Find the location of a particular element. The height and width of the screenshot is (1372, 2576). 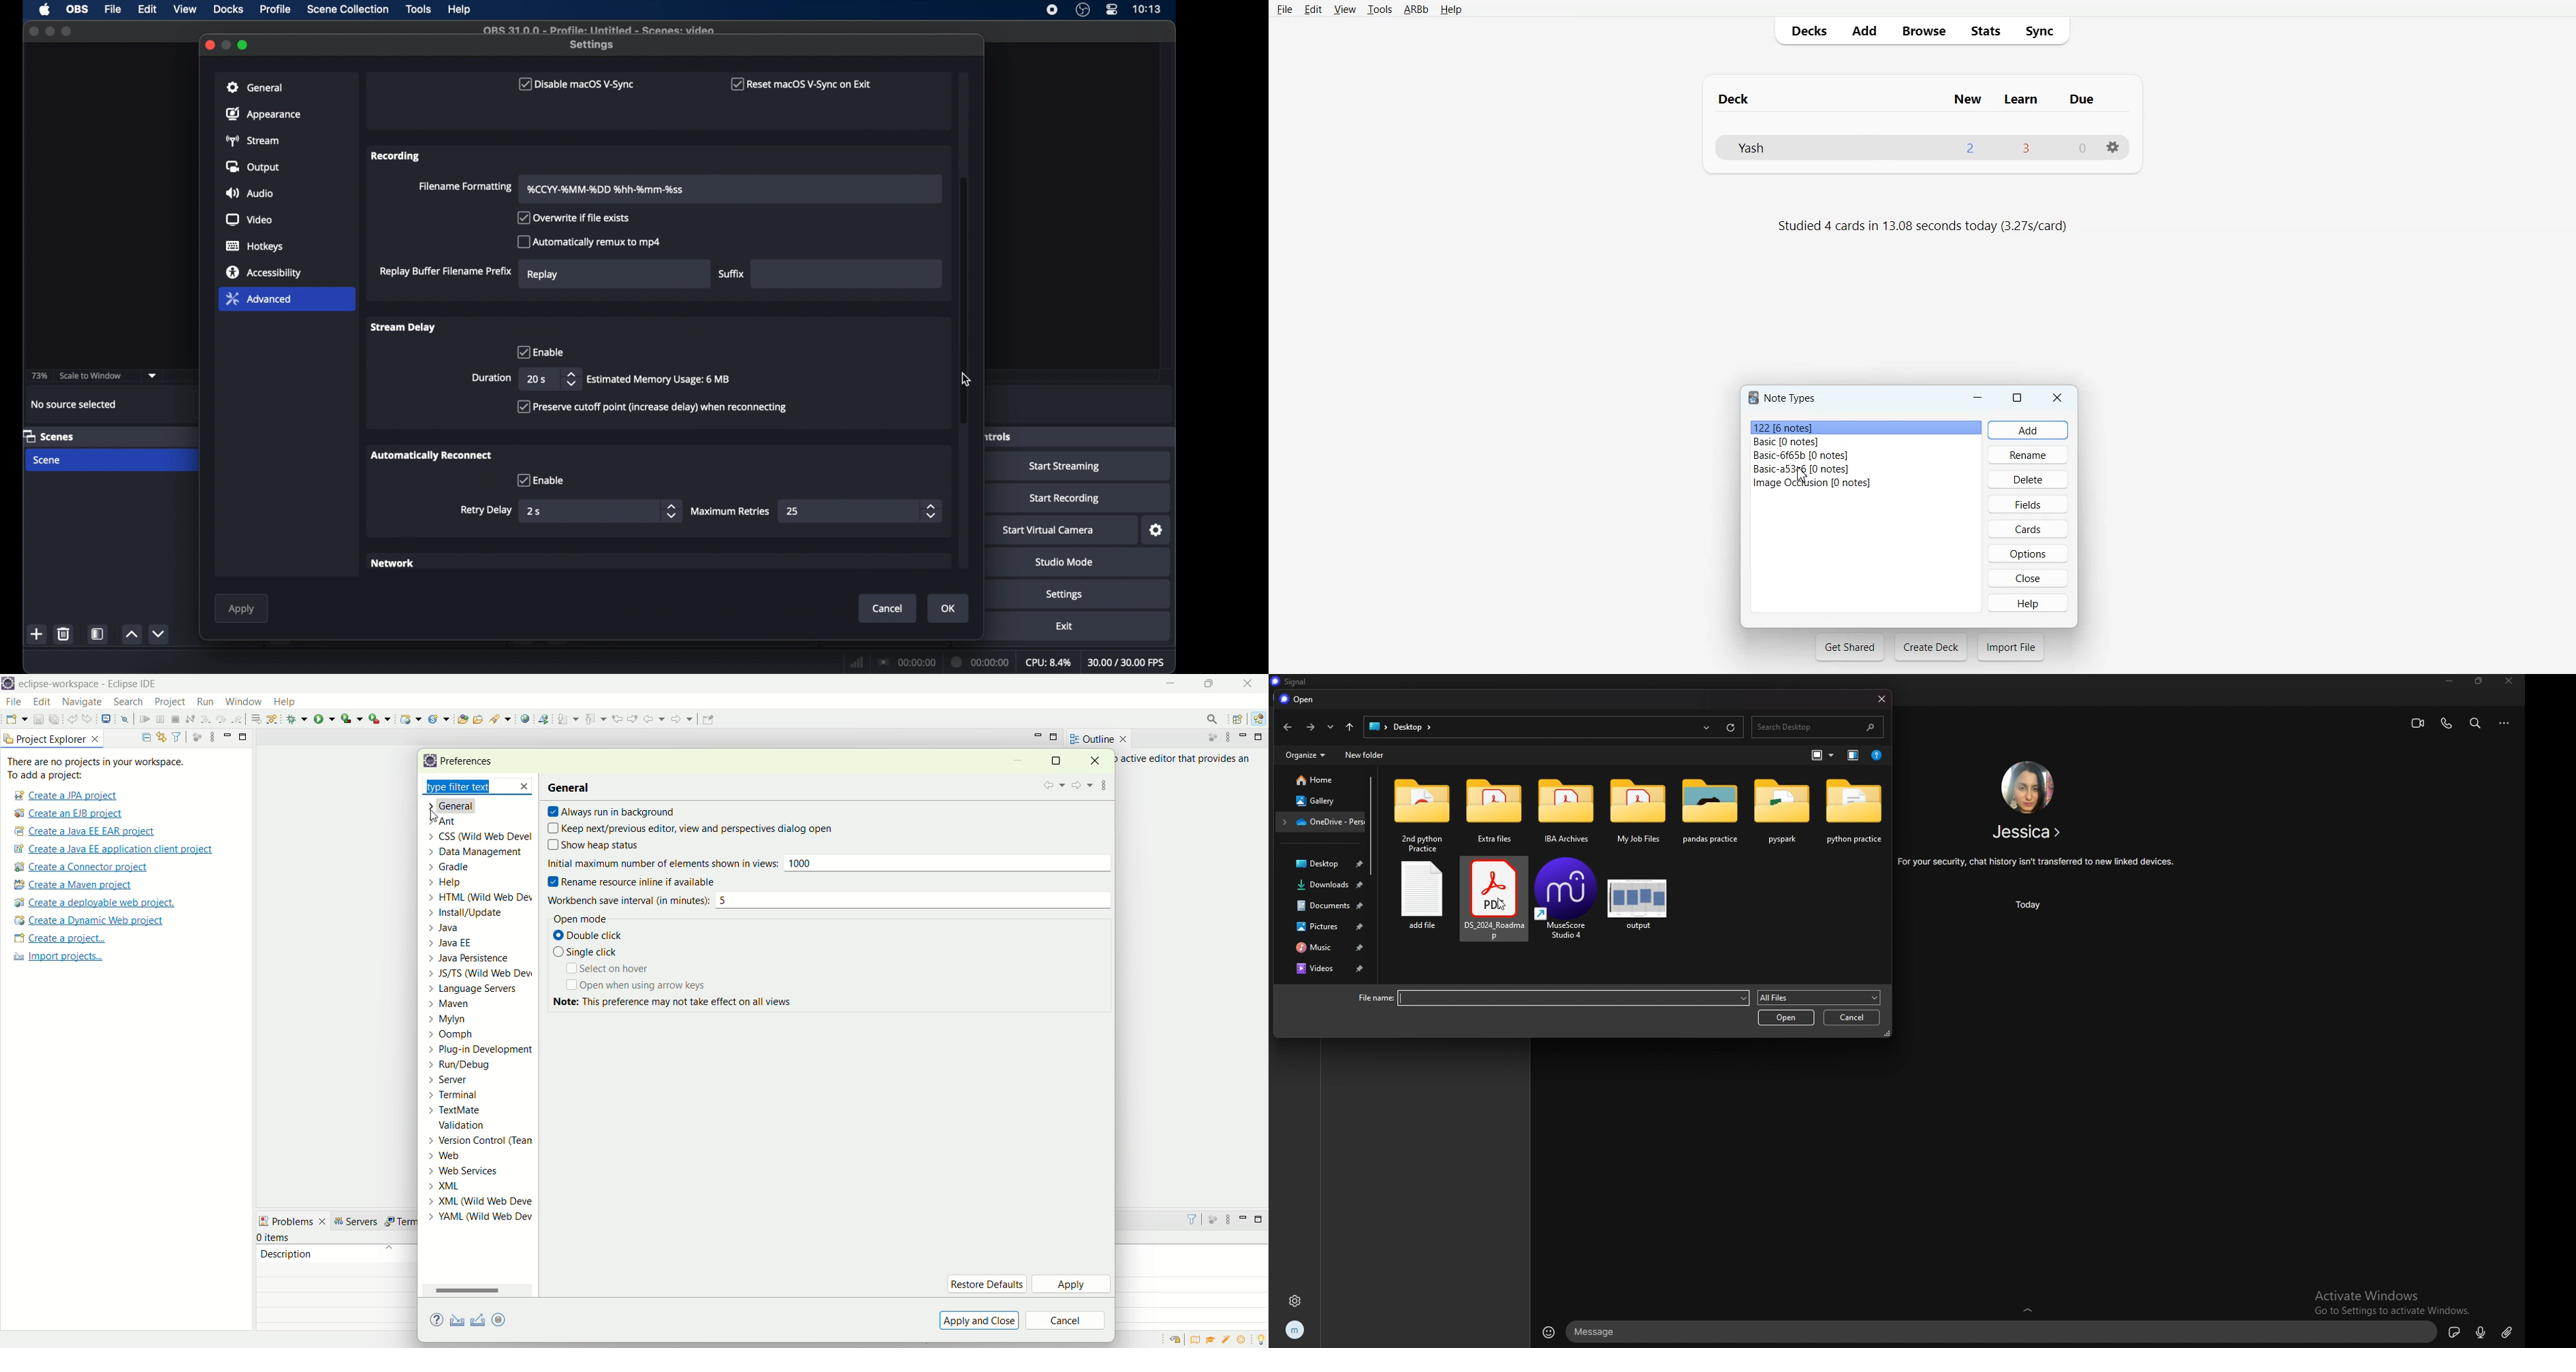

filename formatting is located at coordinates (464, 187).